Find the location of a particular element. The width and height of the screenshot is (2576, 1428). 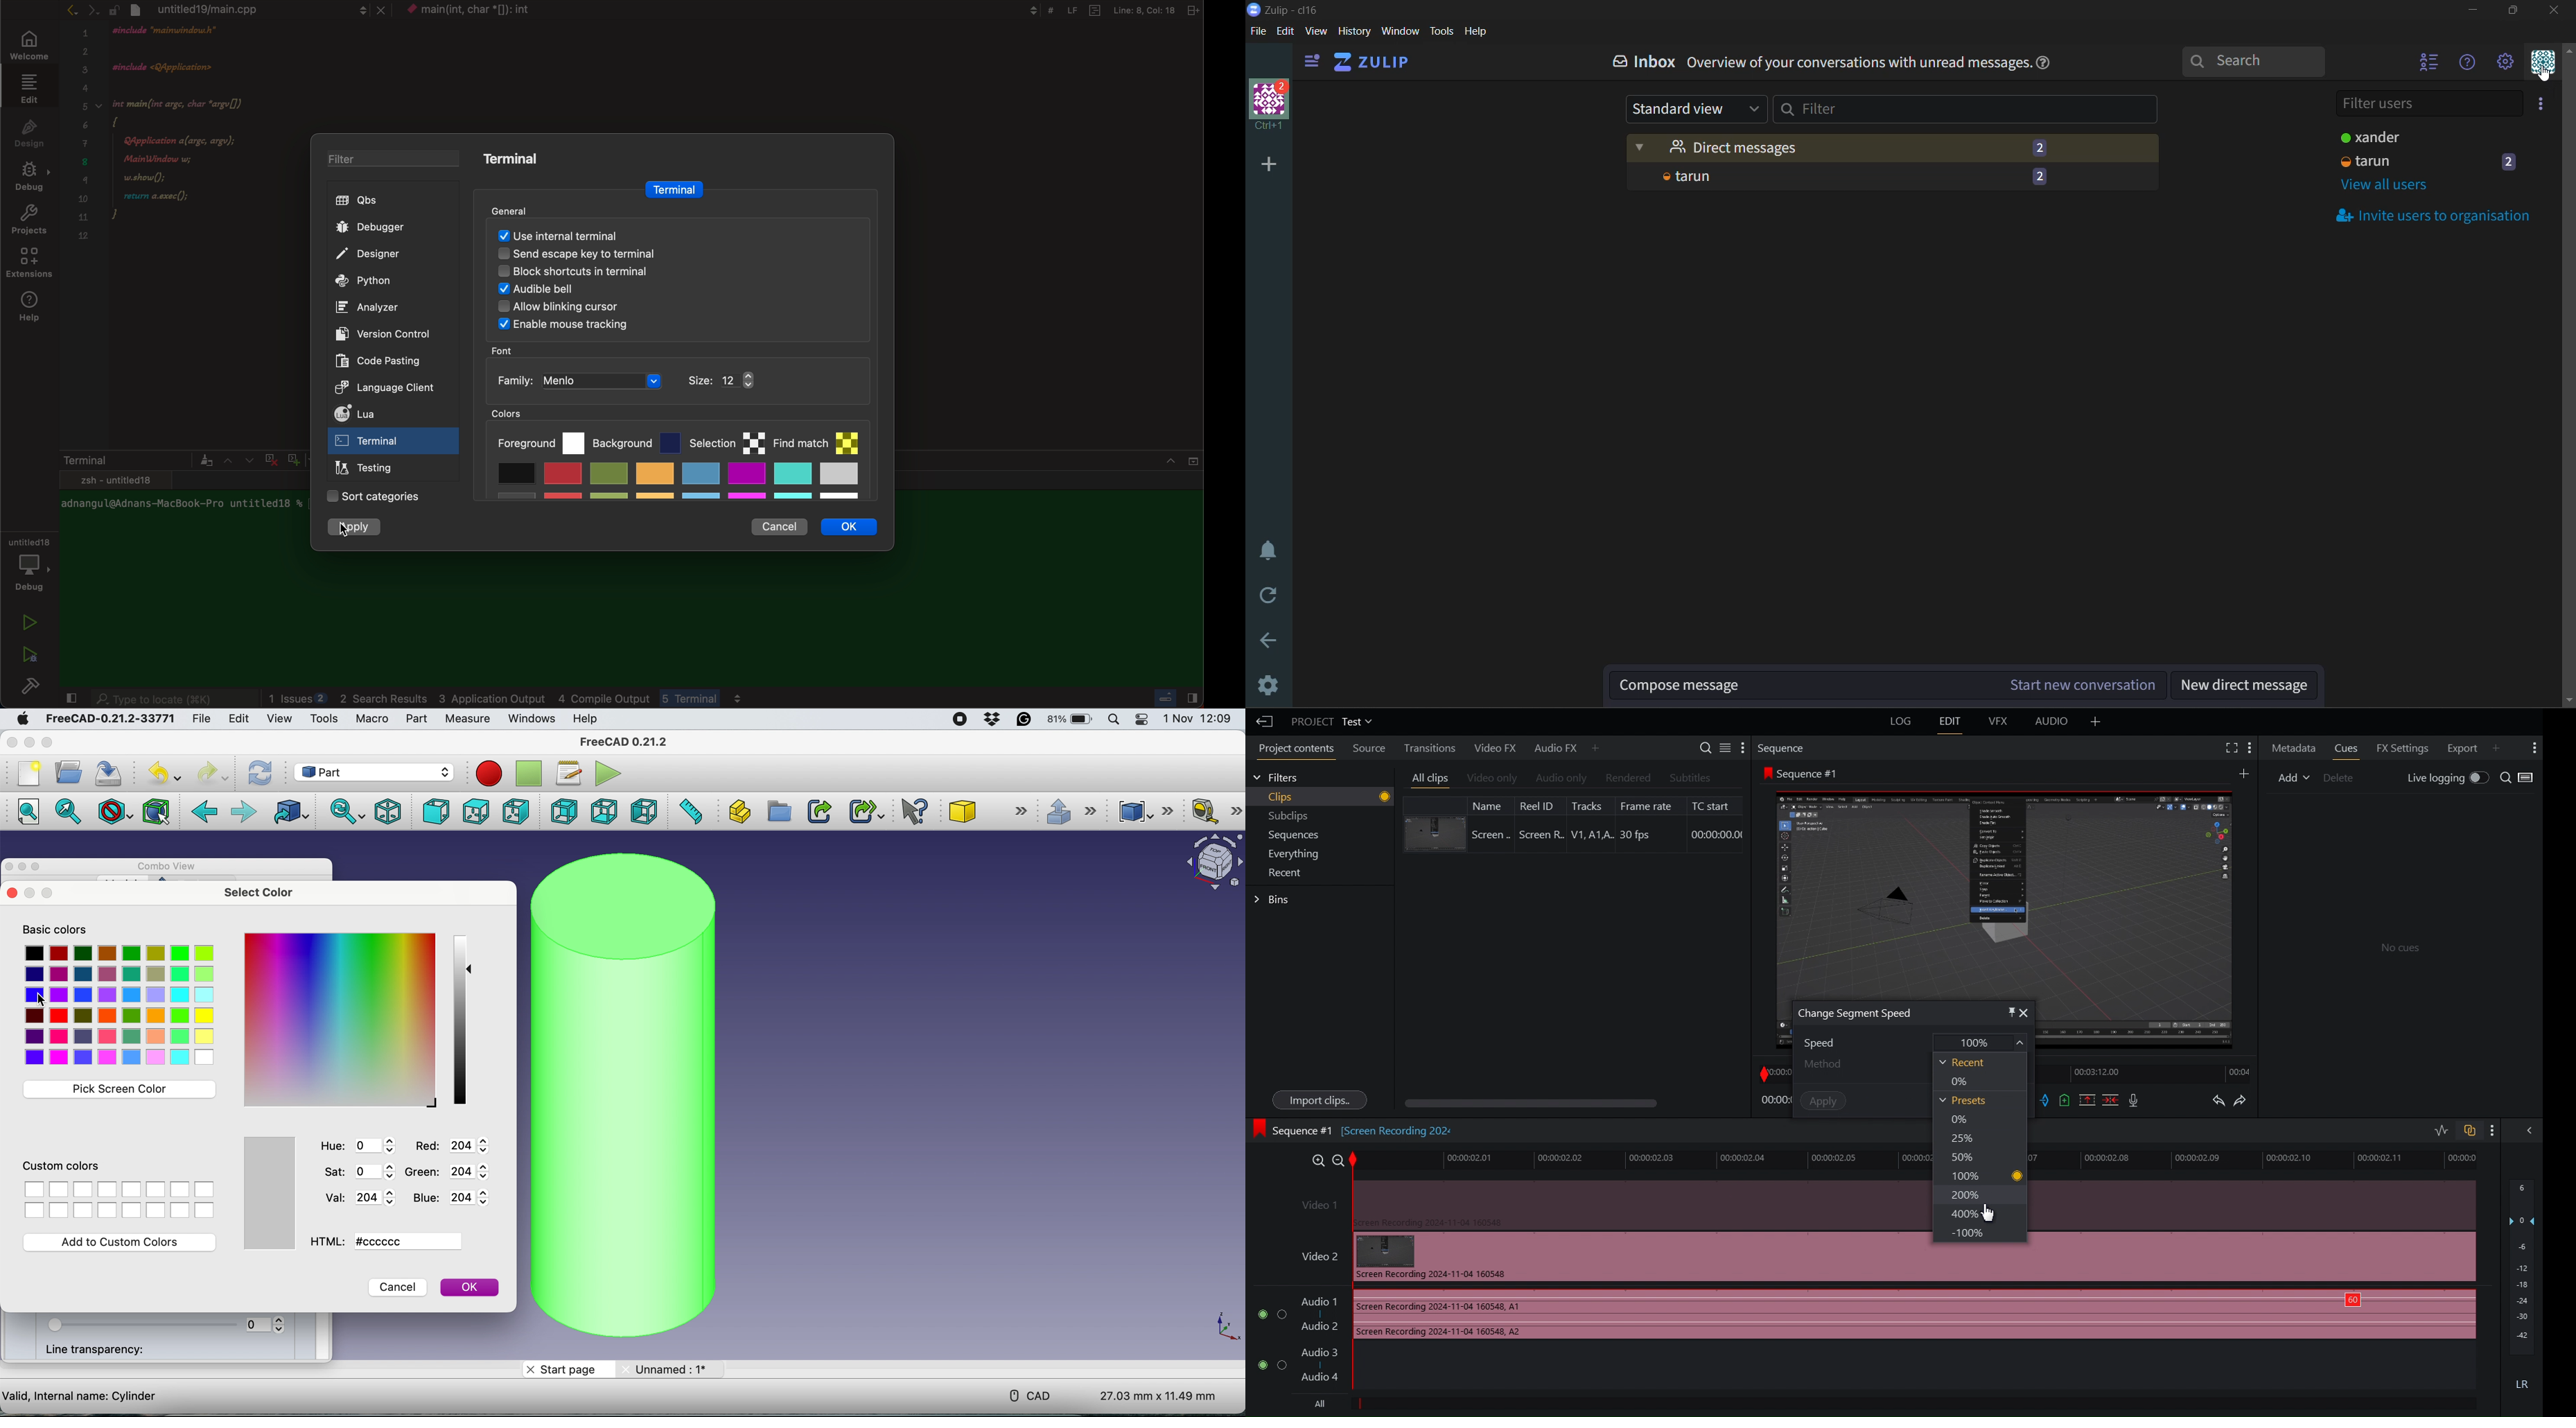

macro is located at coordinates (375, 720).